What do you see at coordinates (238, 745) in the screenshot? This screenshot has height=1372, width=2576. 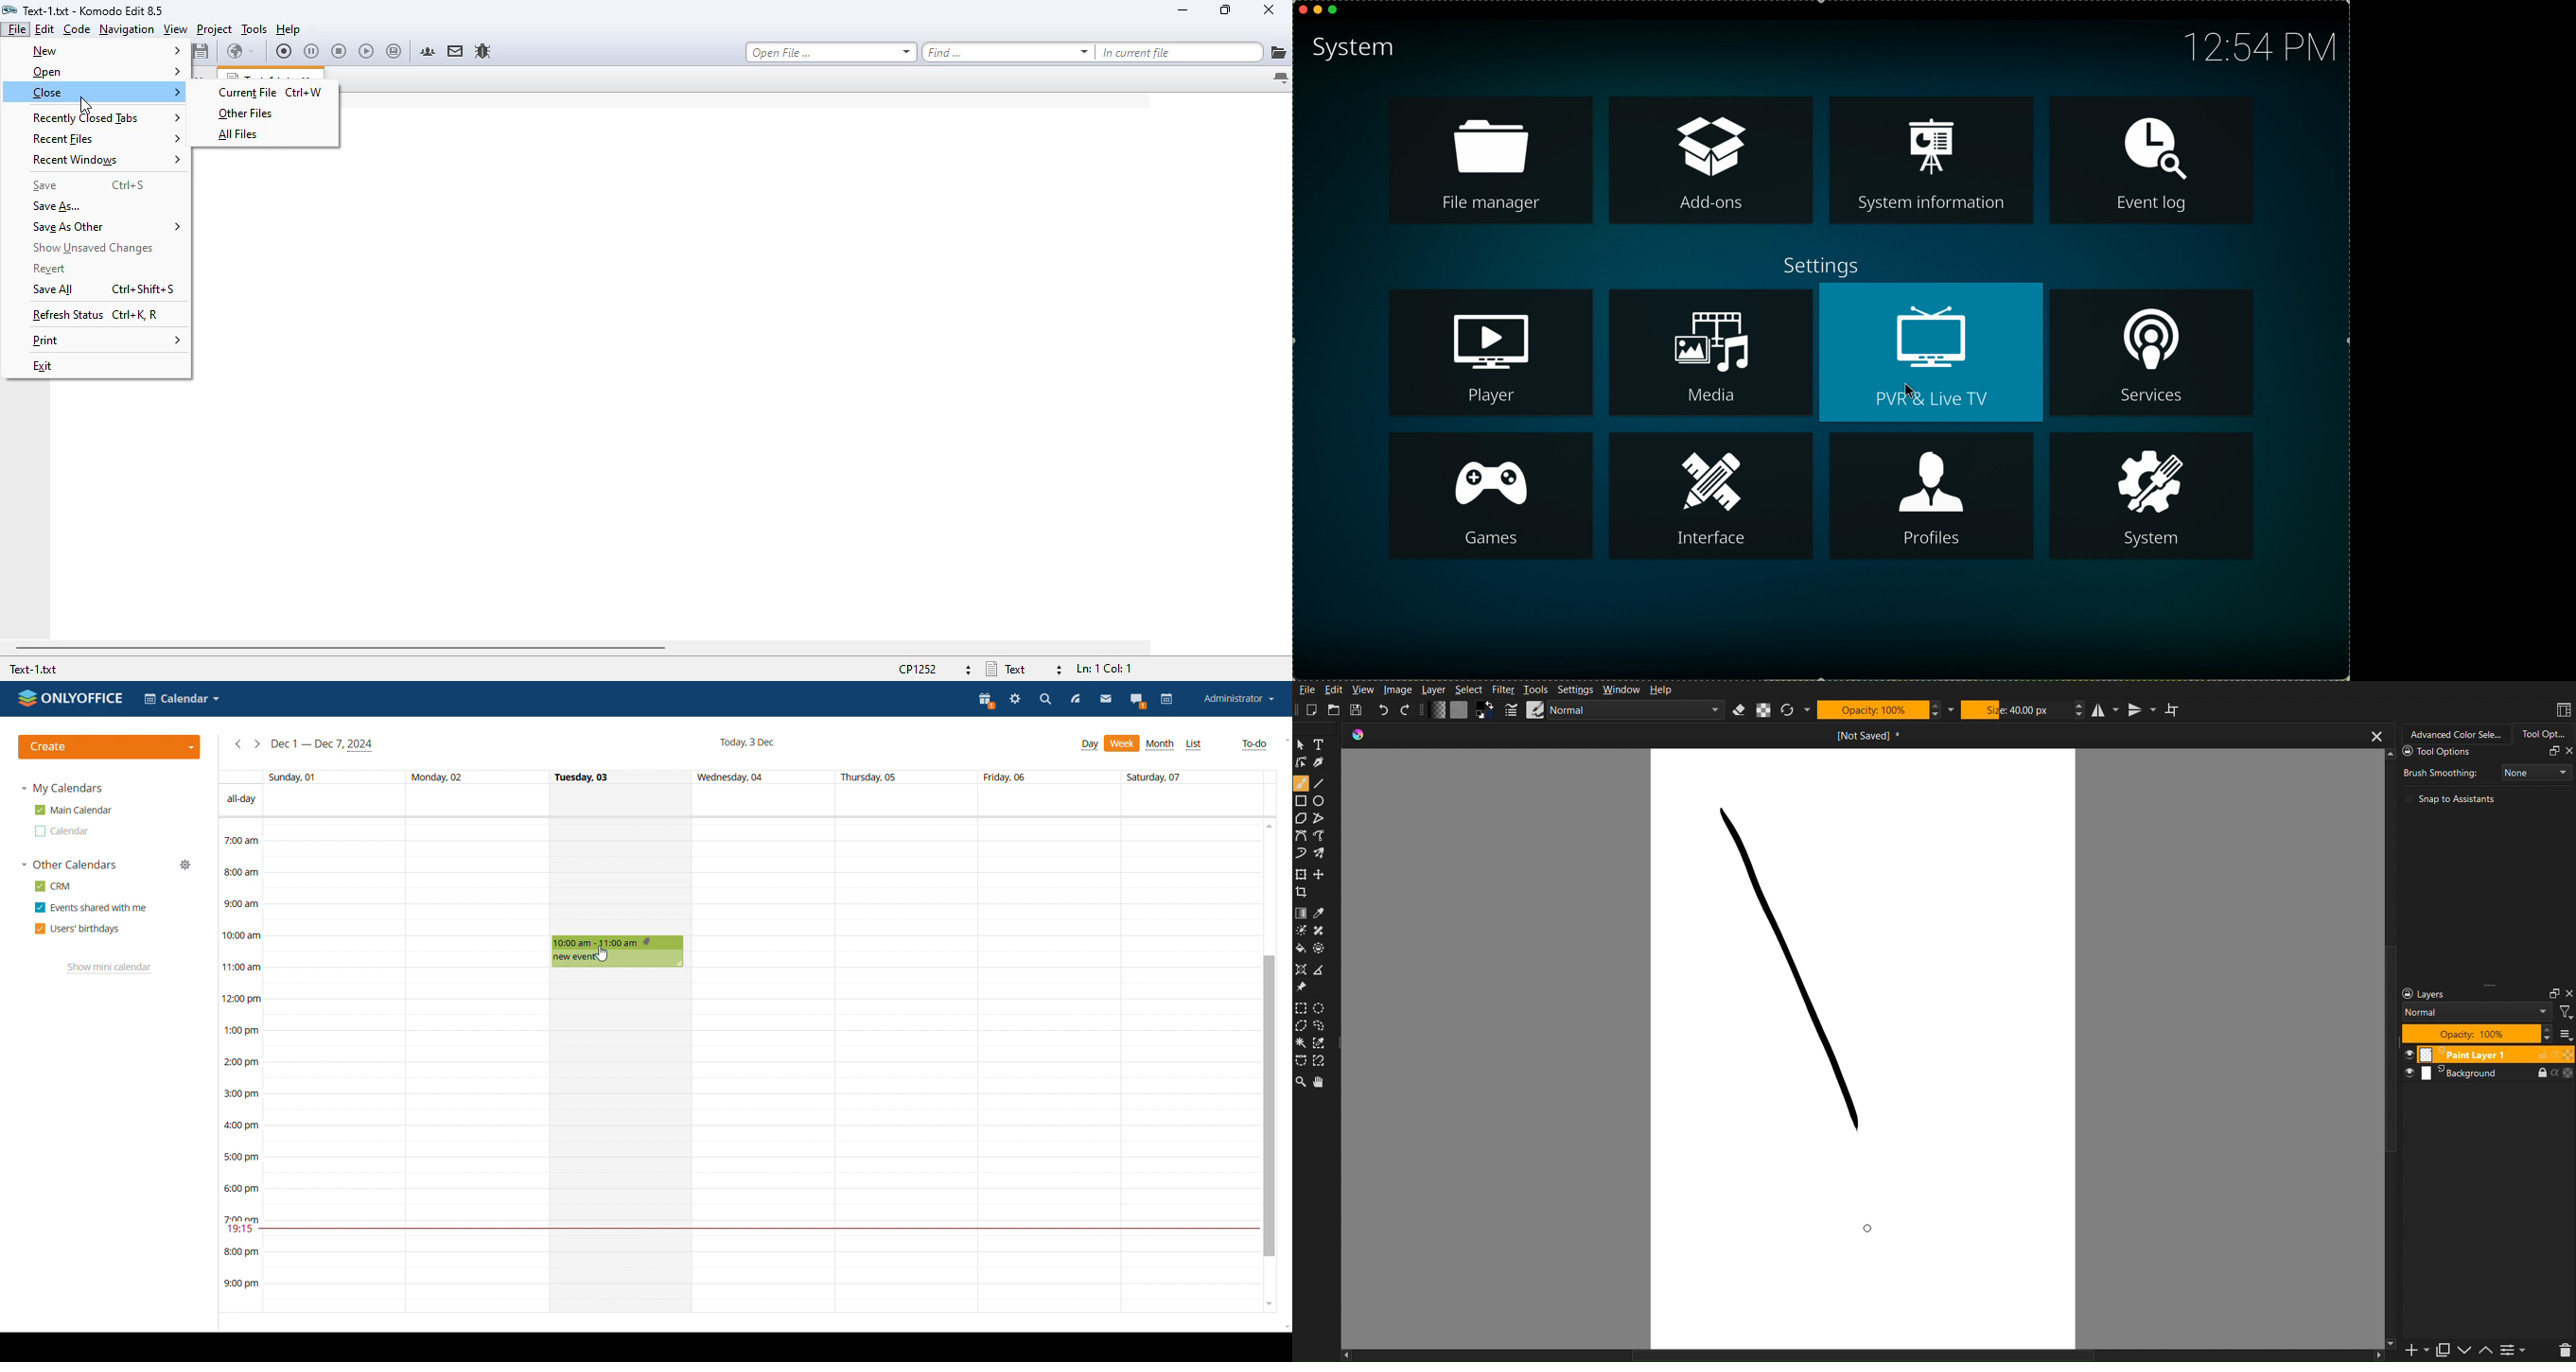 I see `previous week` at bounding box center [238, 745].